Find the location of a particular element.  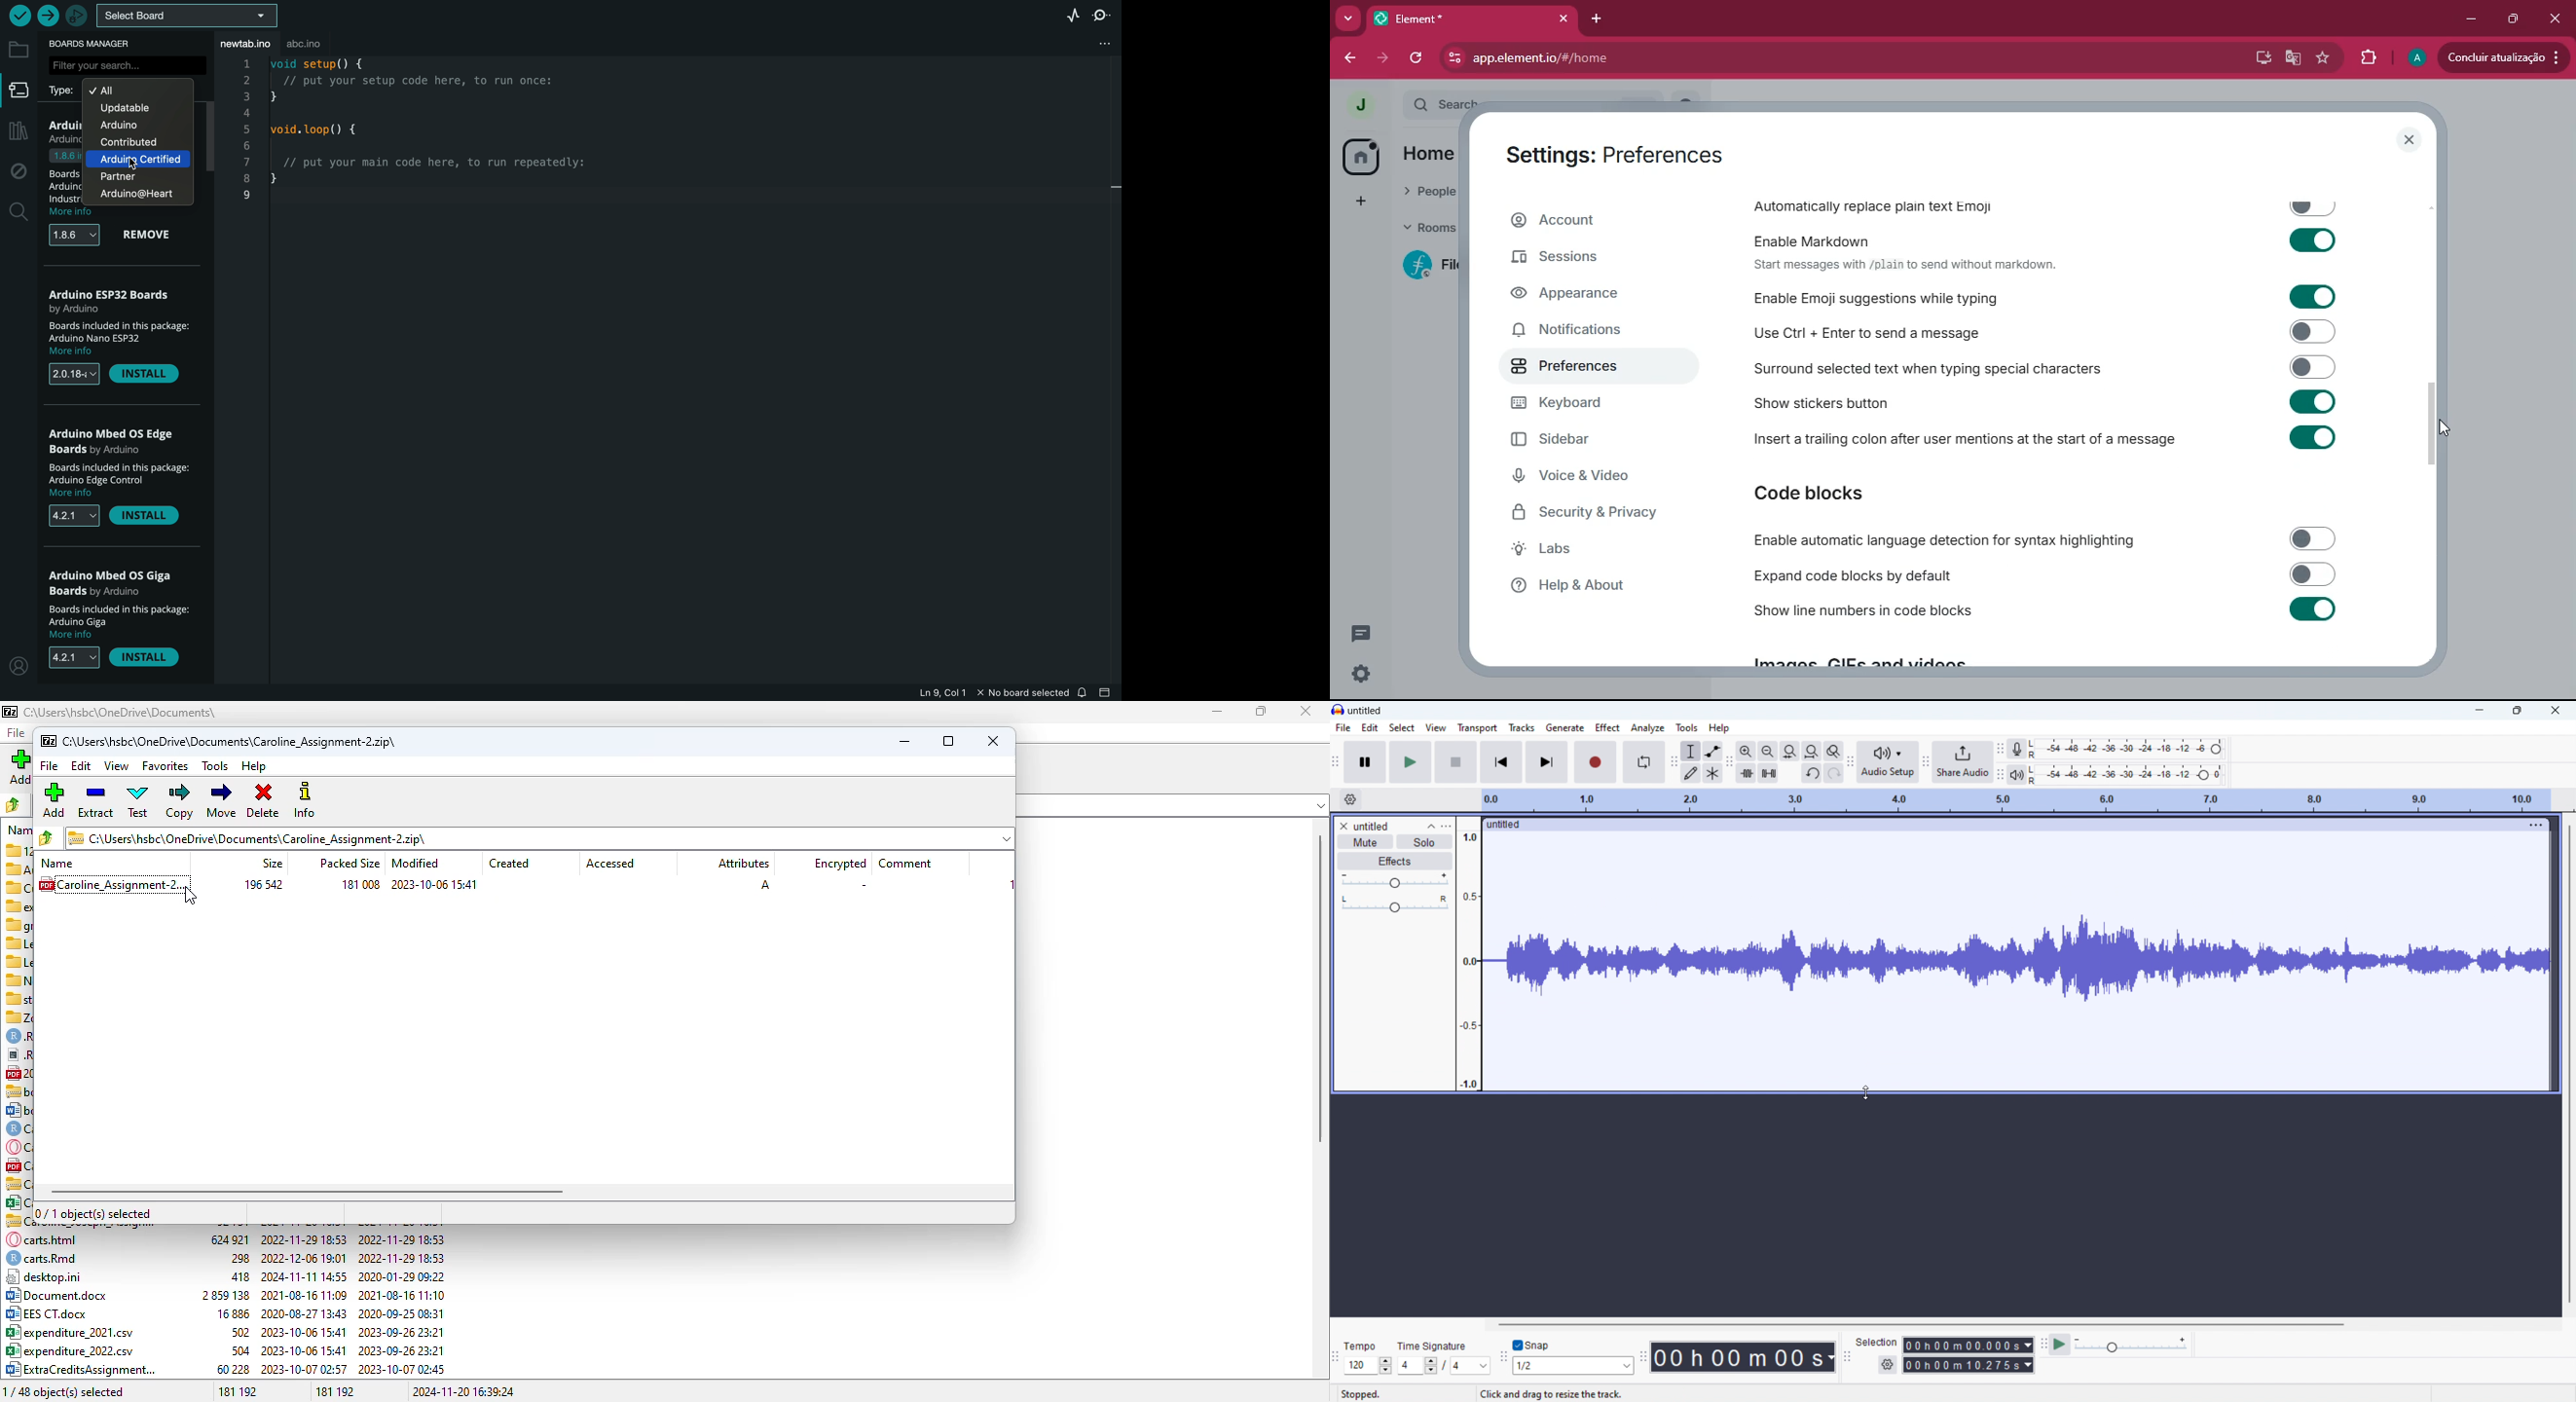

‘Start messages with /plain to send without markdown. is located at coordinates (1912, 266).